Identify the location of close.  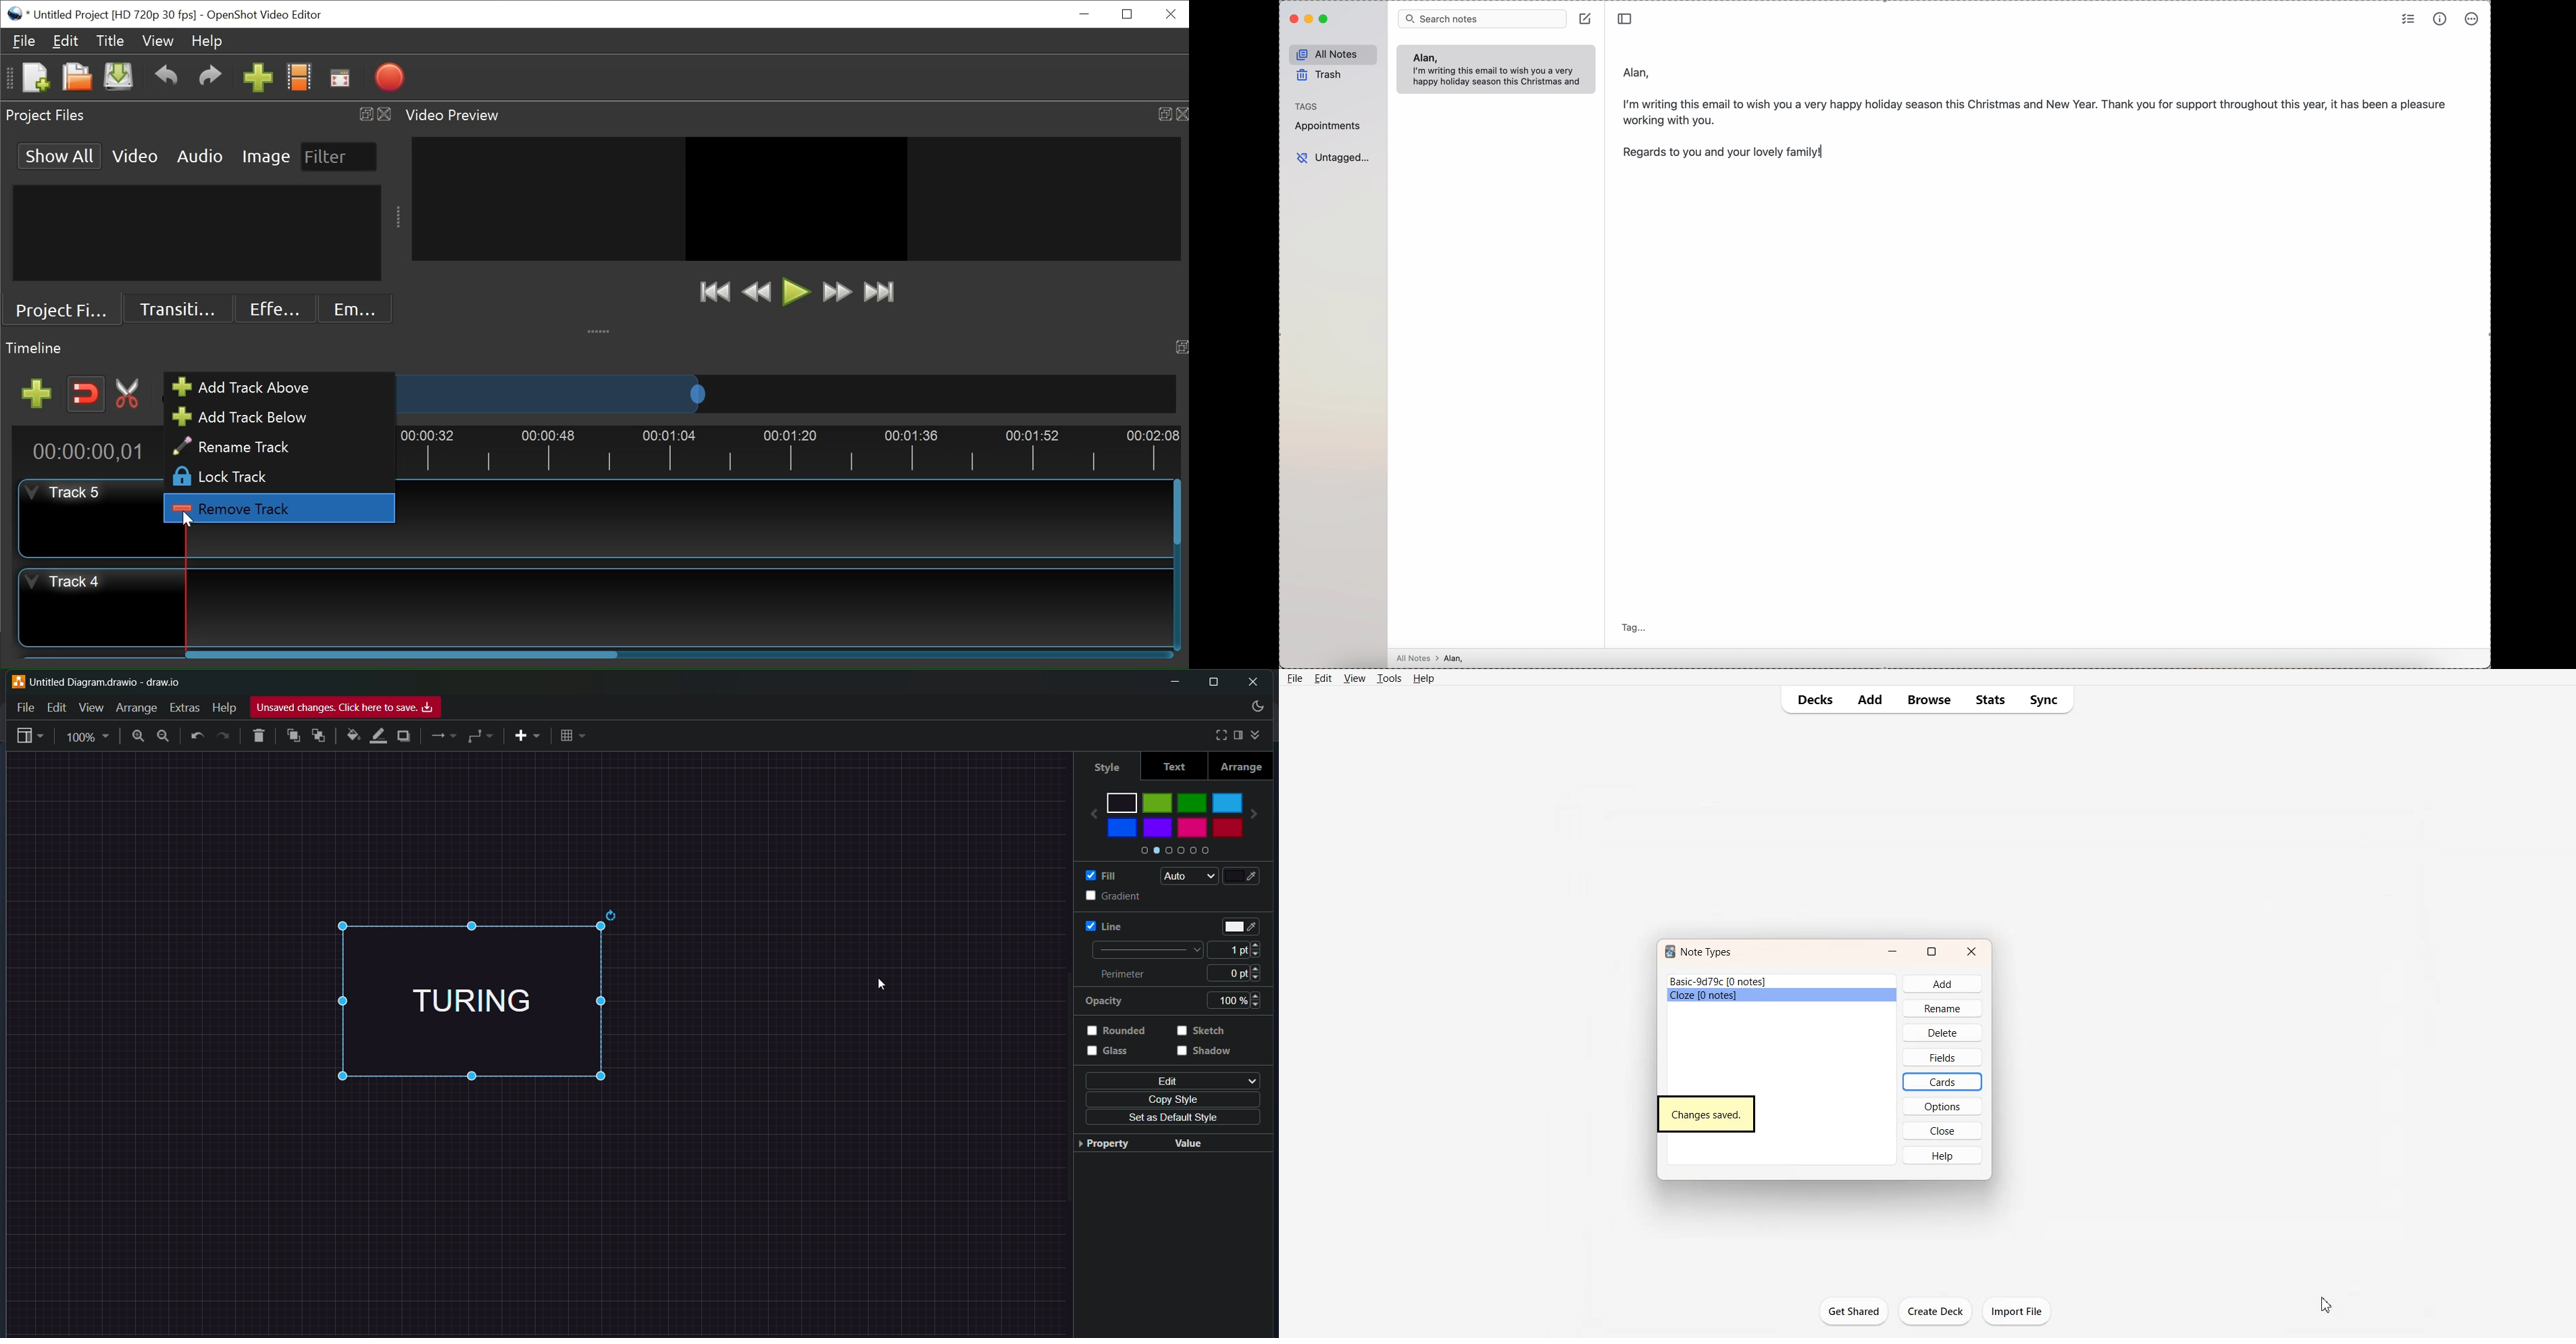
(1971, 950).